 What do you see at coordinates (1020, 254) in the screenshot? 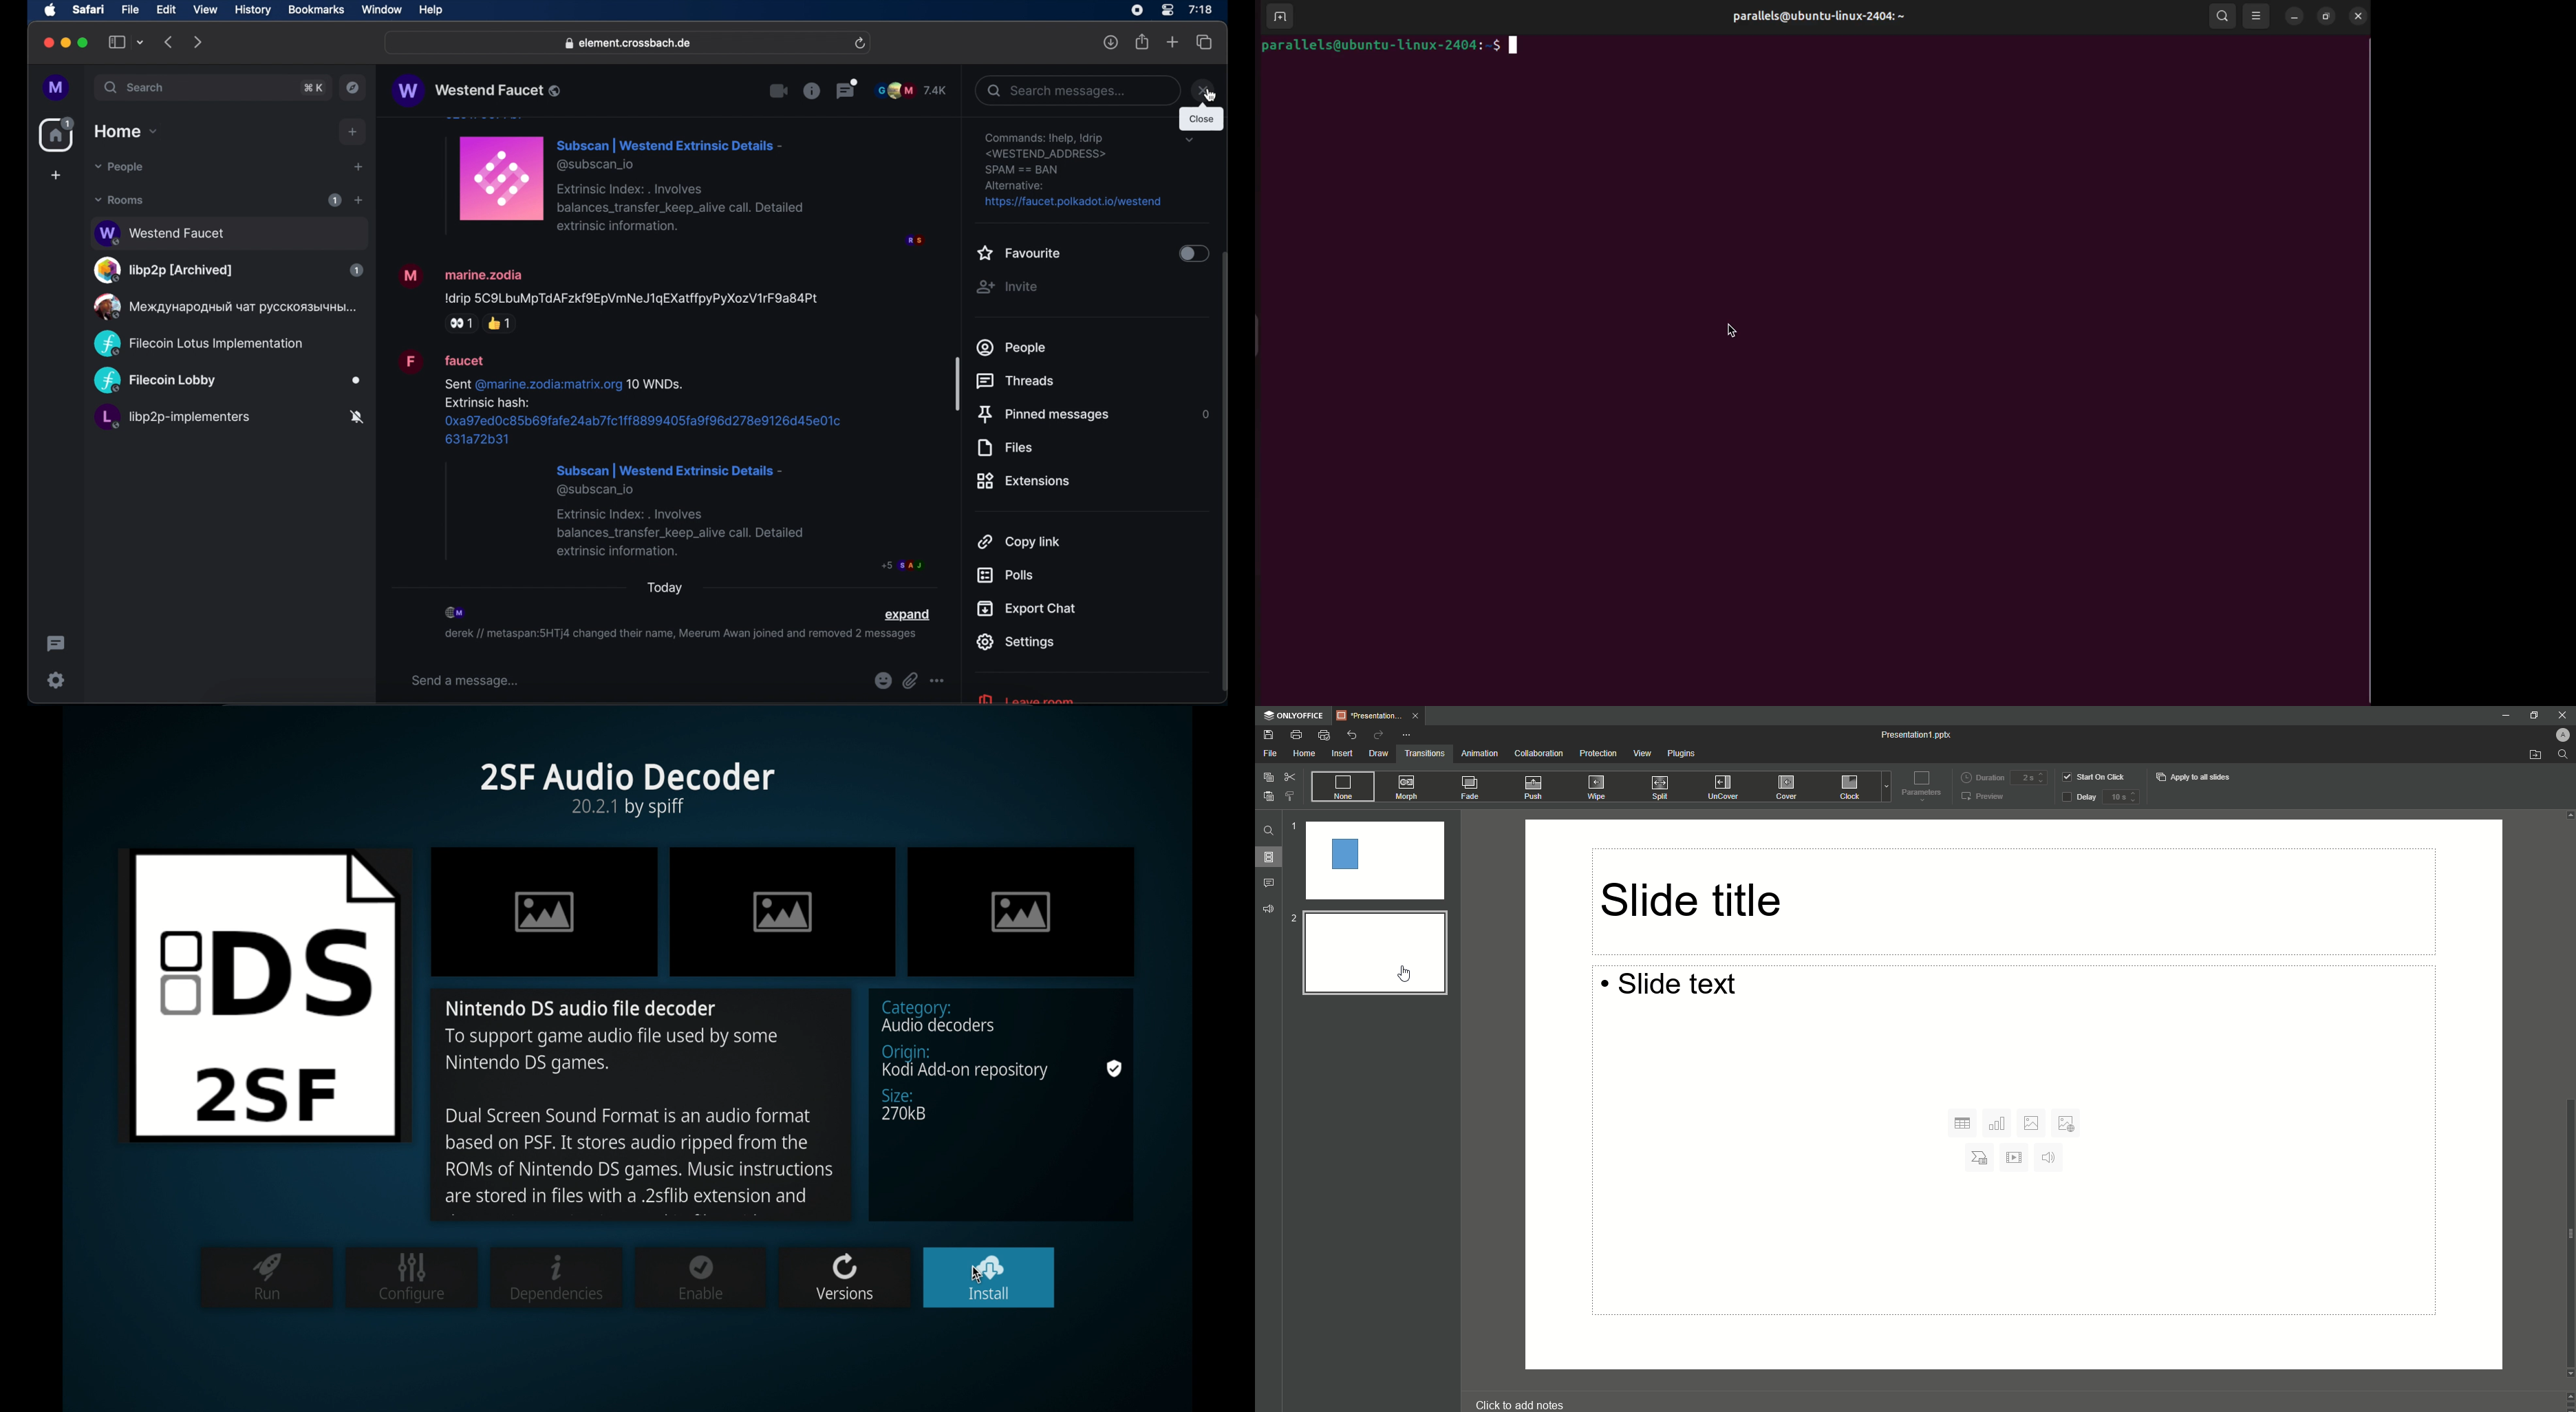
I see `favorite` at bounding box center [1020, 254].